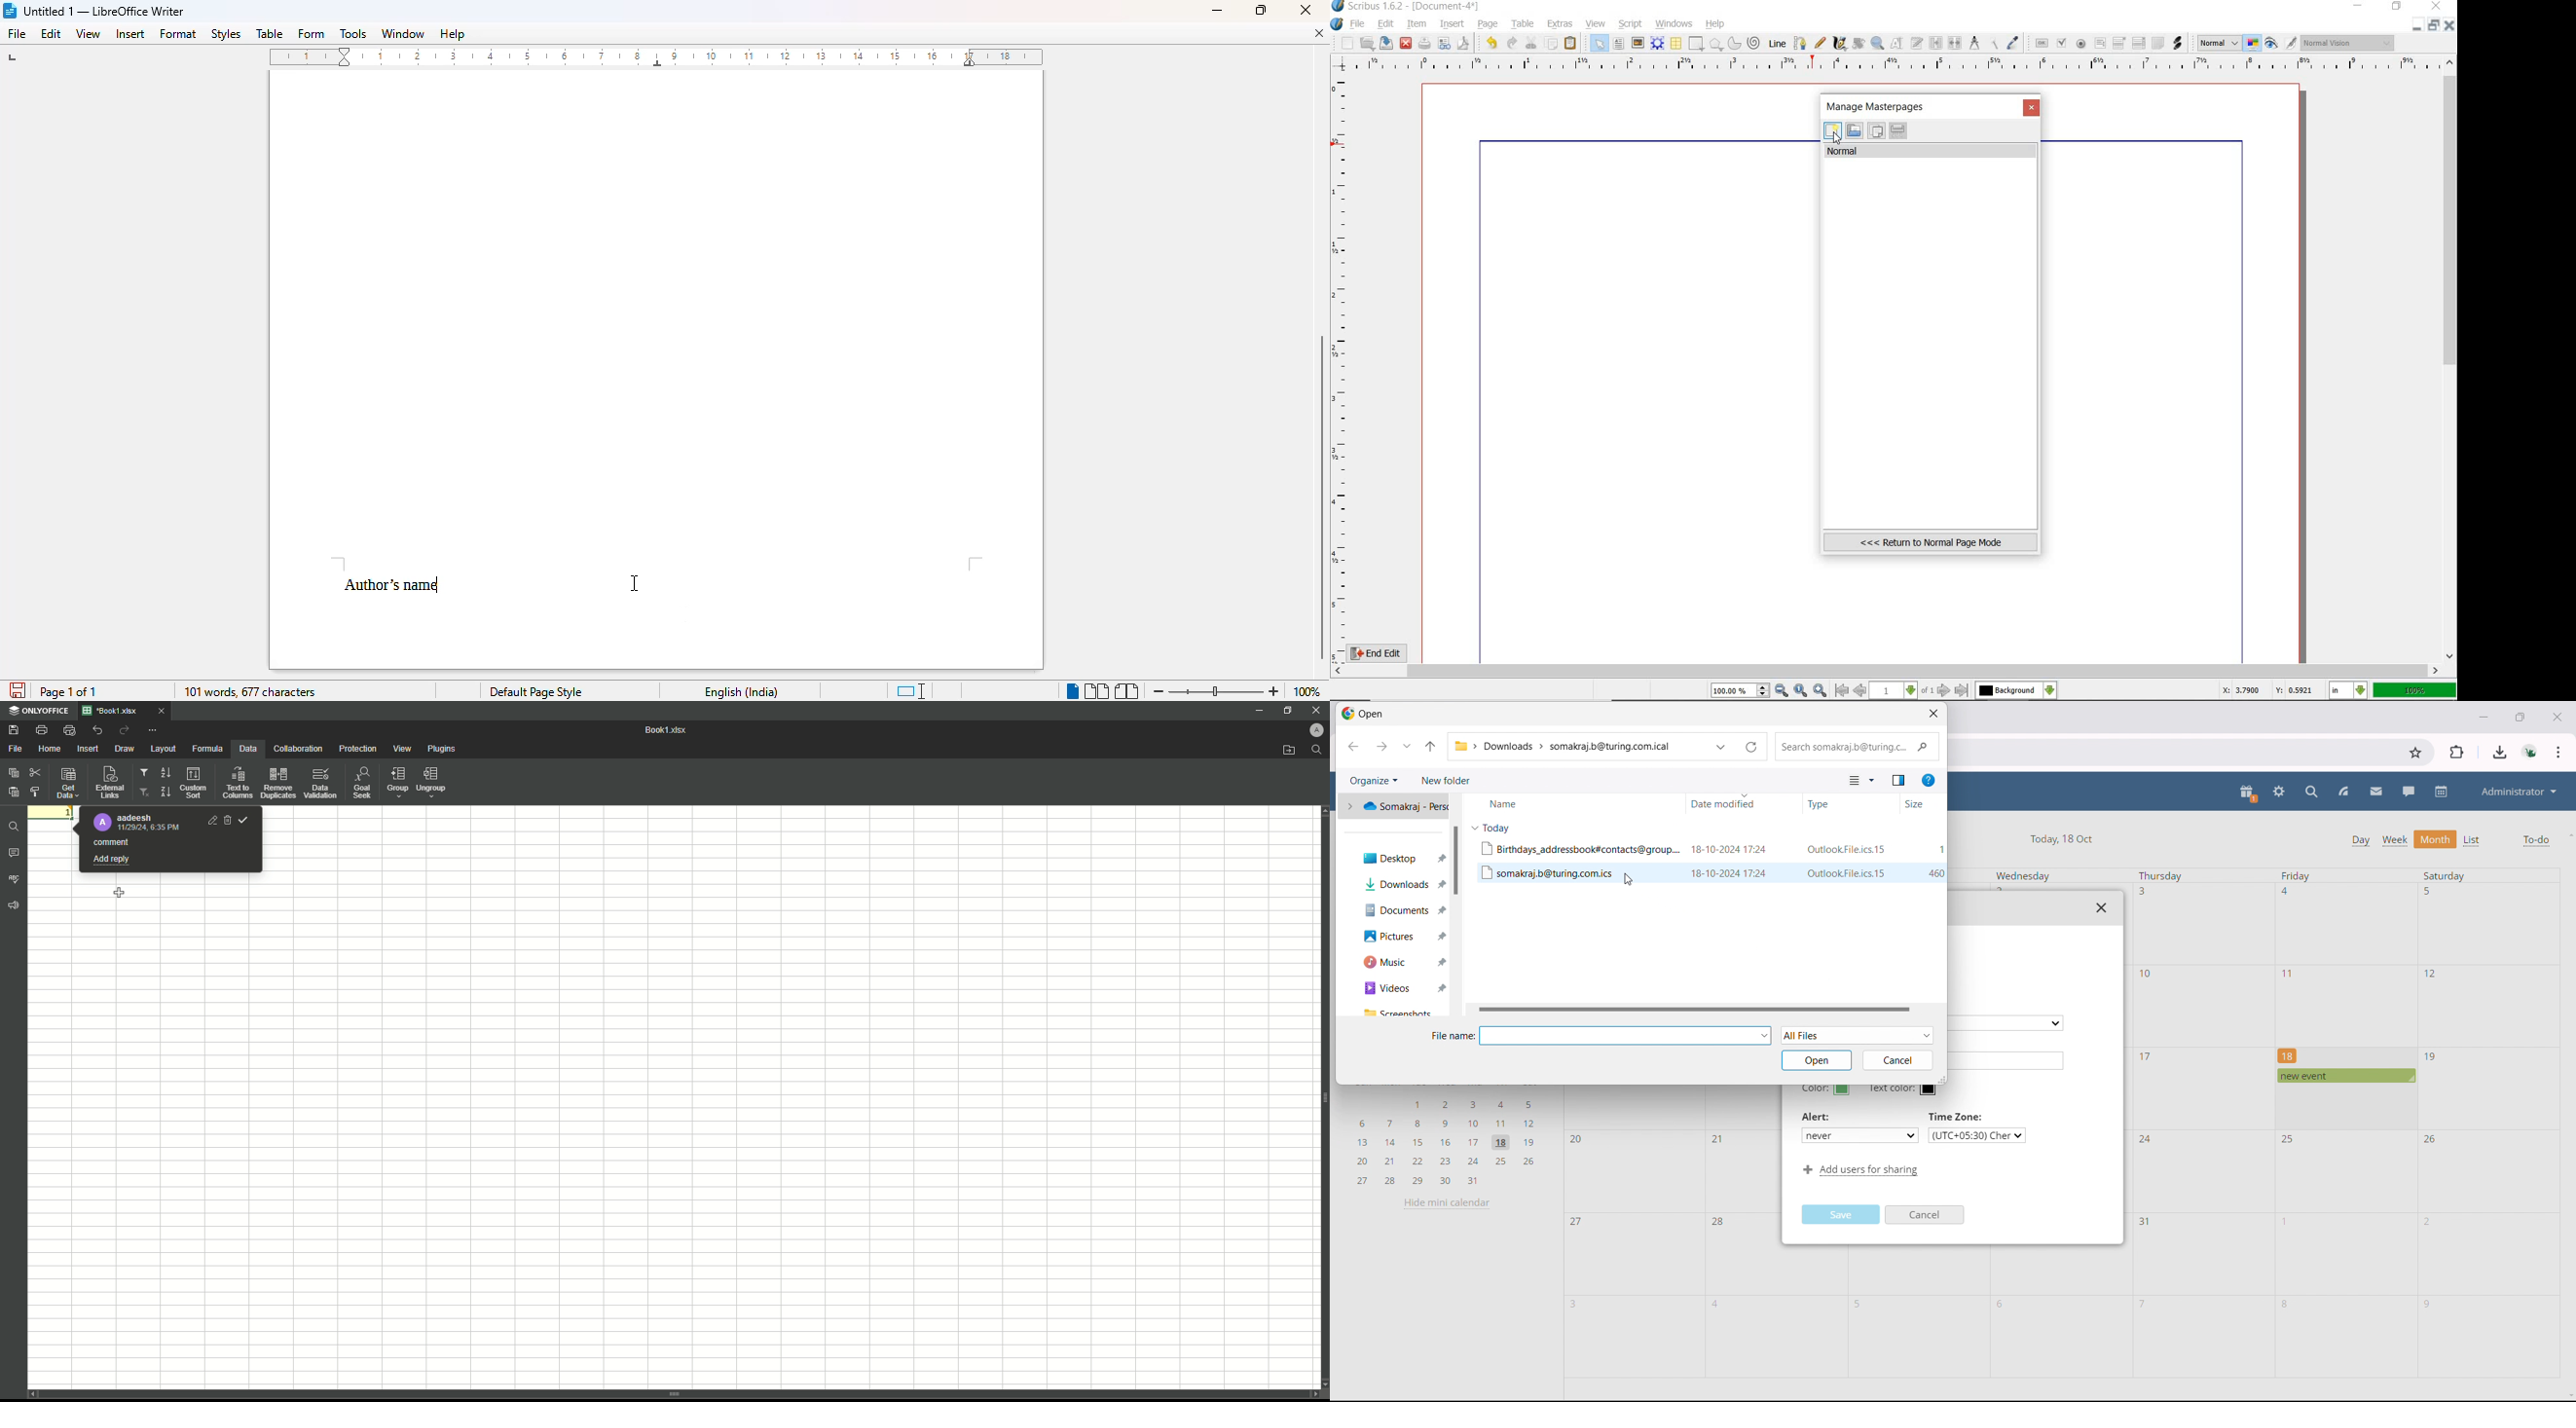 This screenshot has height=1428, width=2576. I want to click on 1, so click(1941, 850).